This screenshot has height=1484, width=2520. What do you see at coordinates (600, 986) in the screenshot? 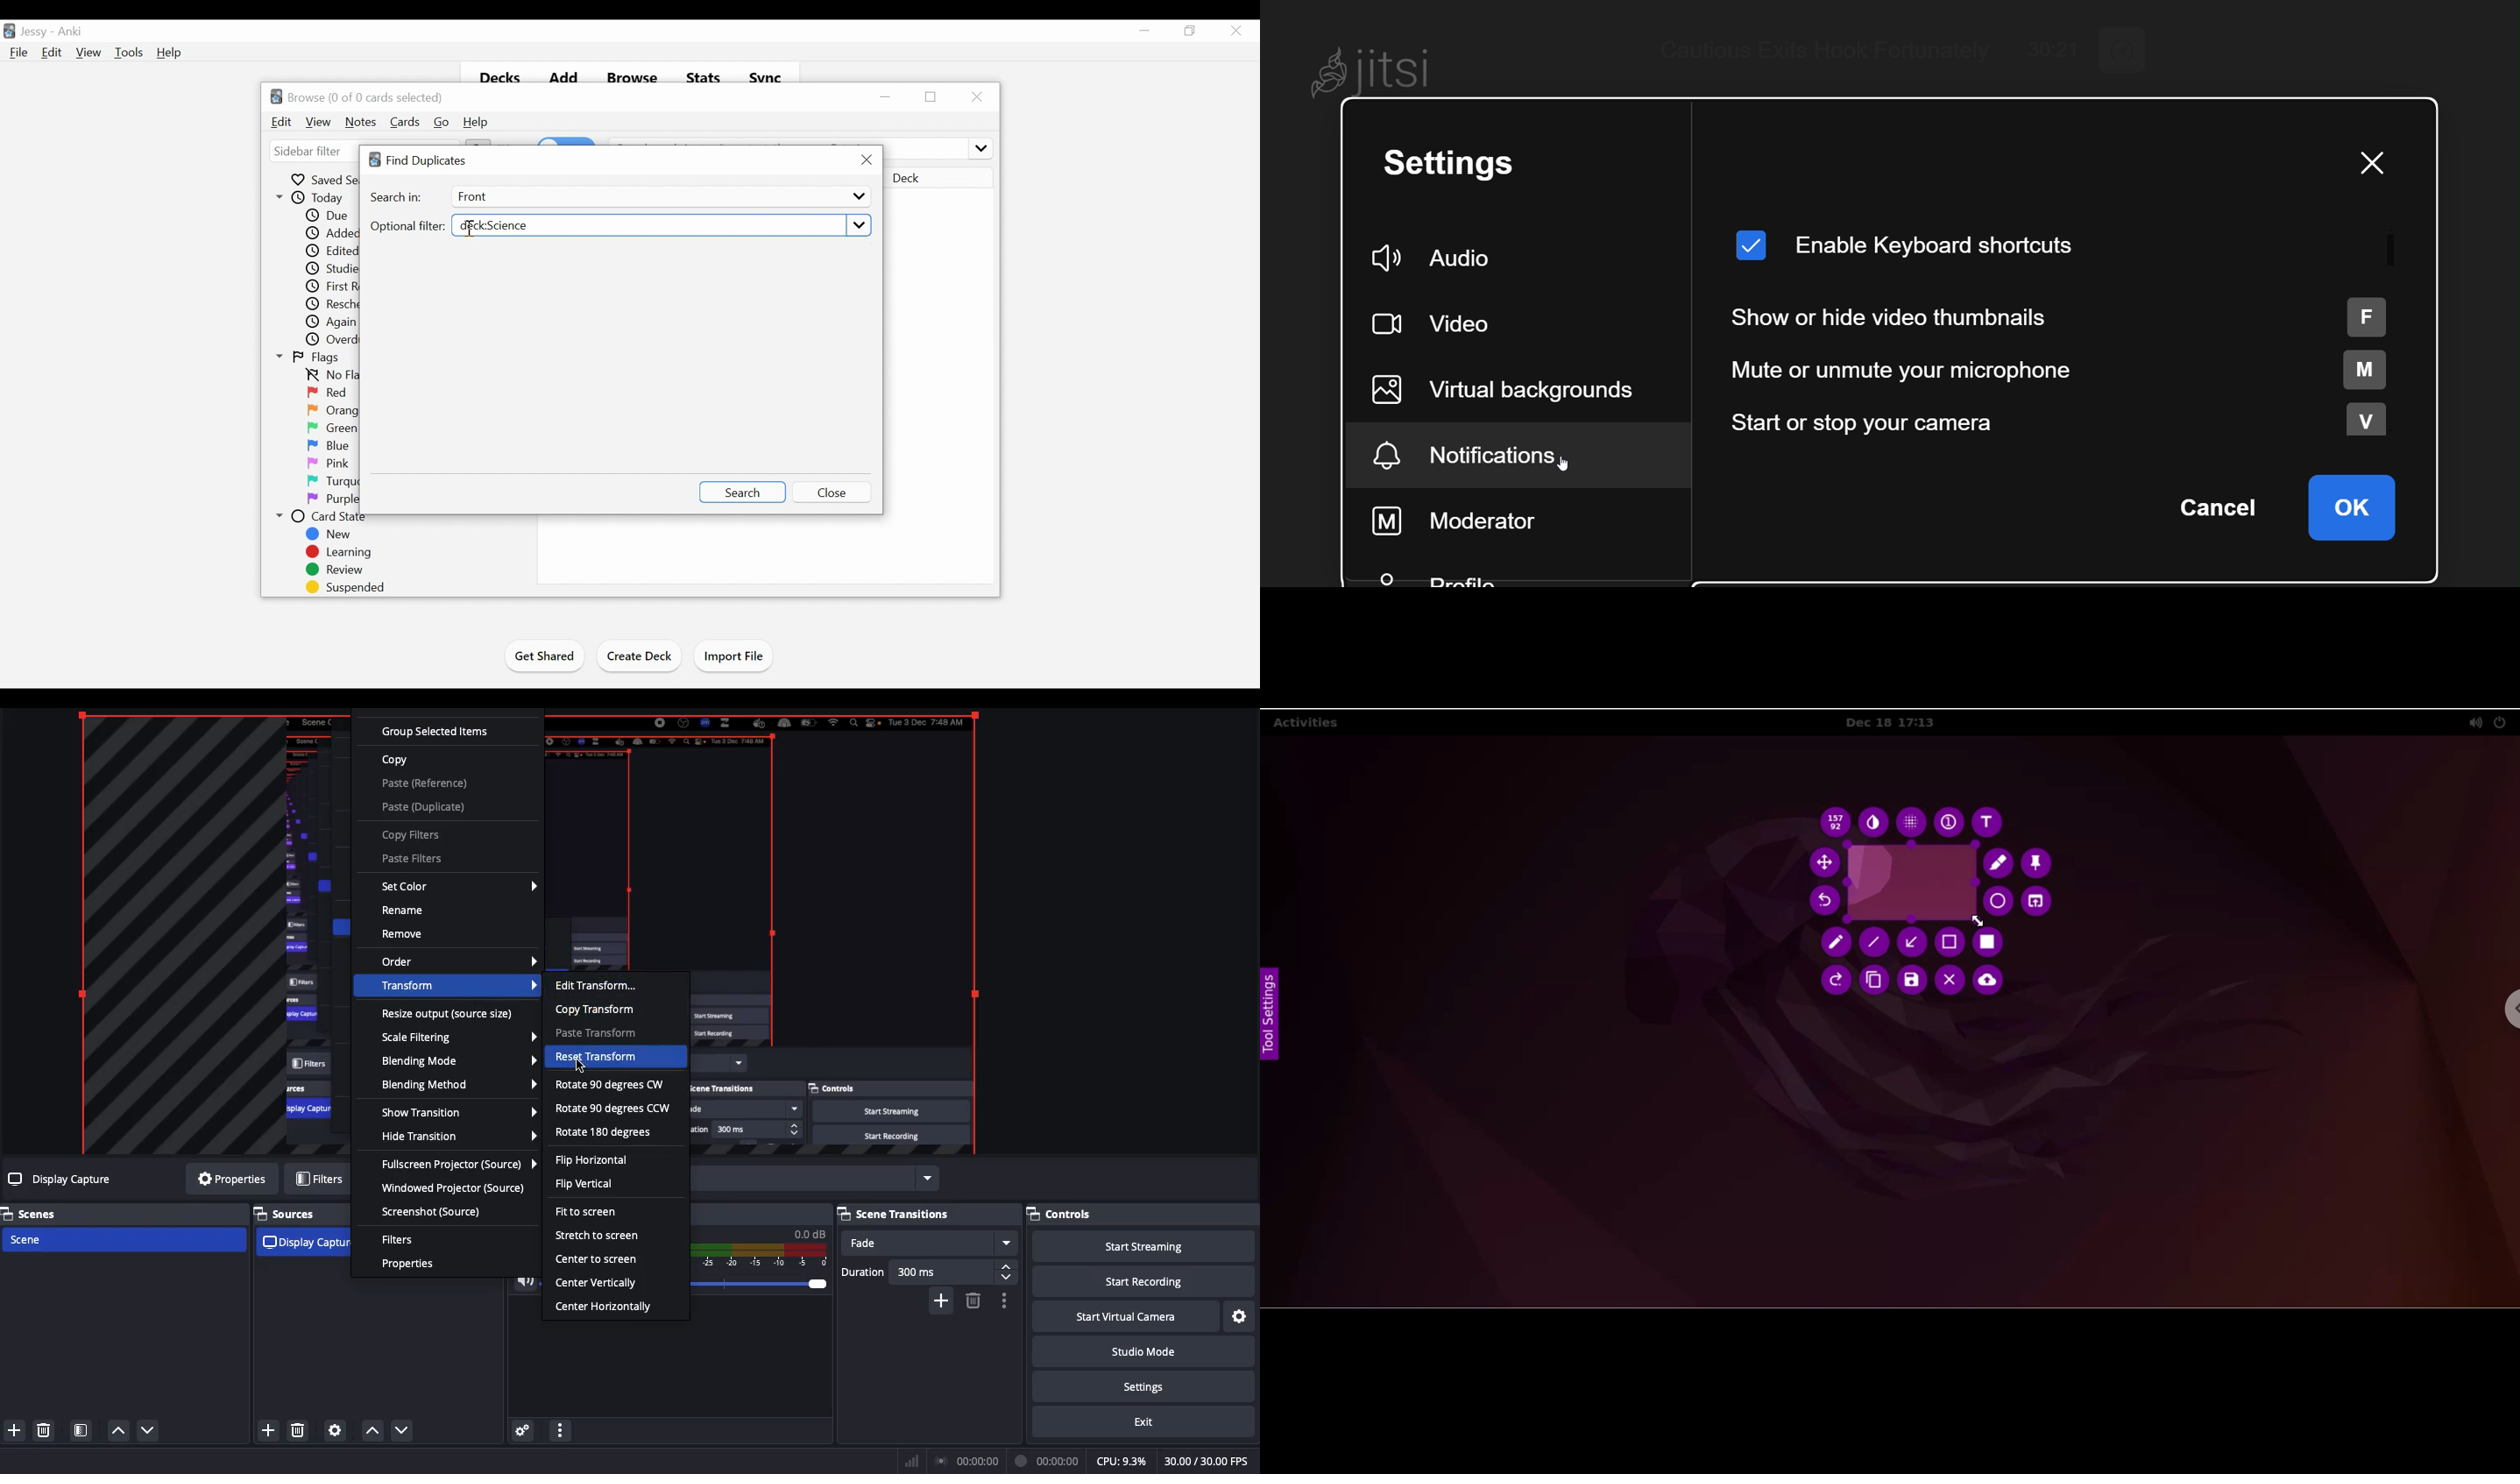
I see `Edit transform` at bounding box center [600, 986].